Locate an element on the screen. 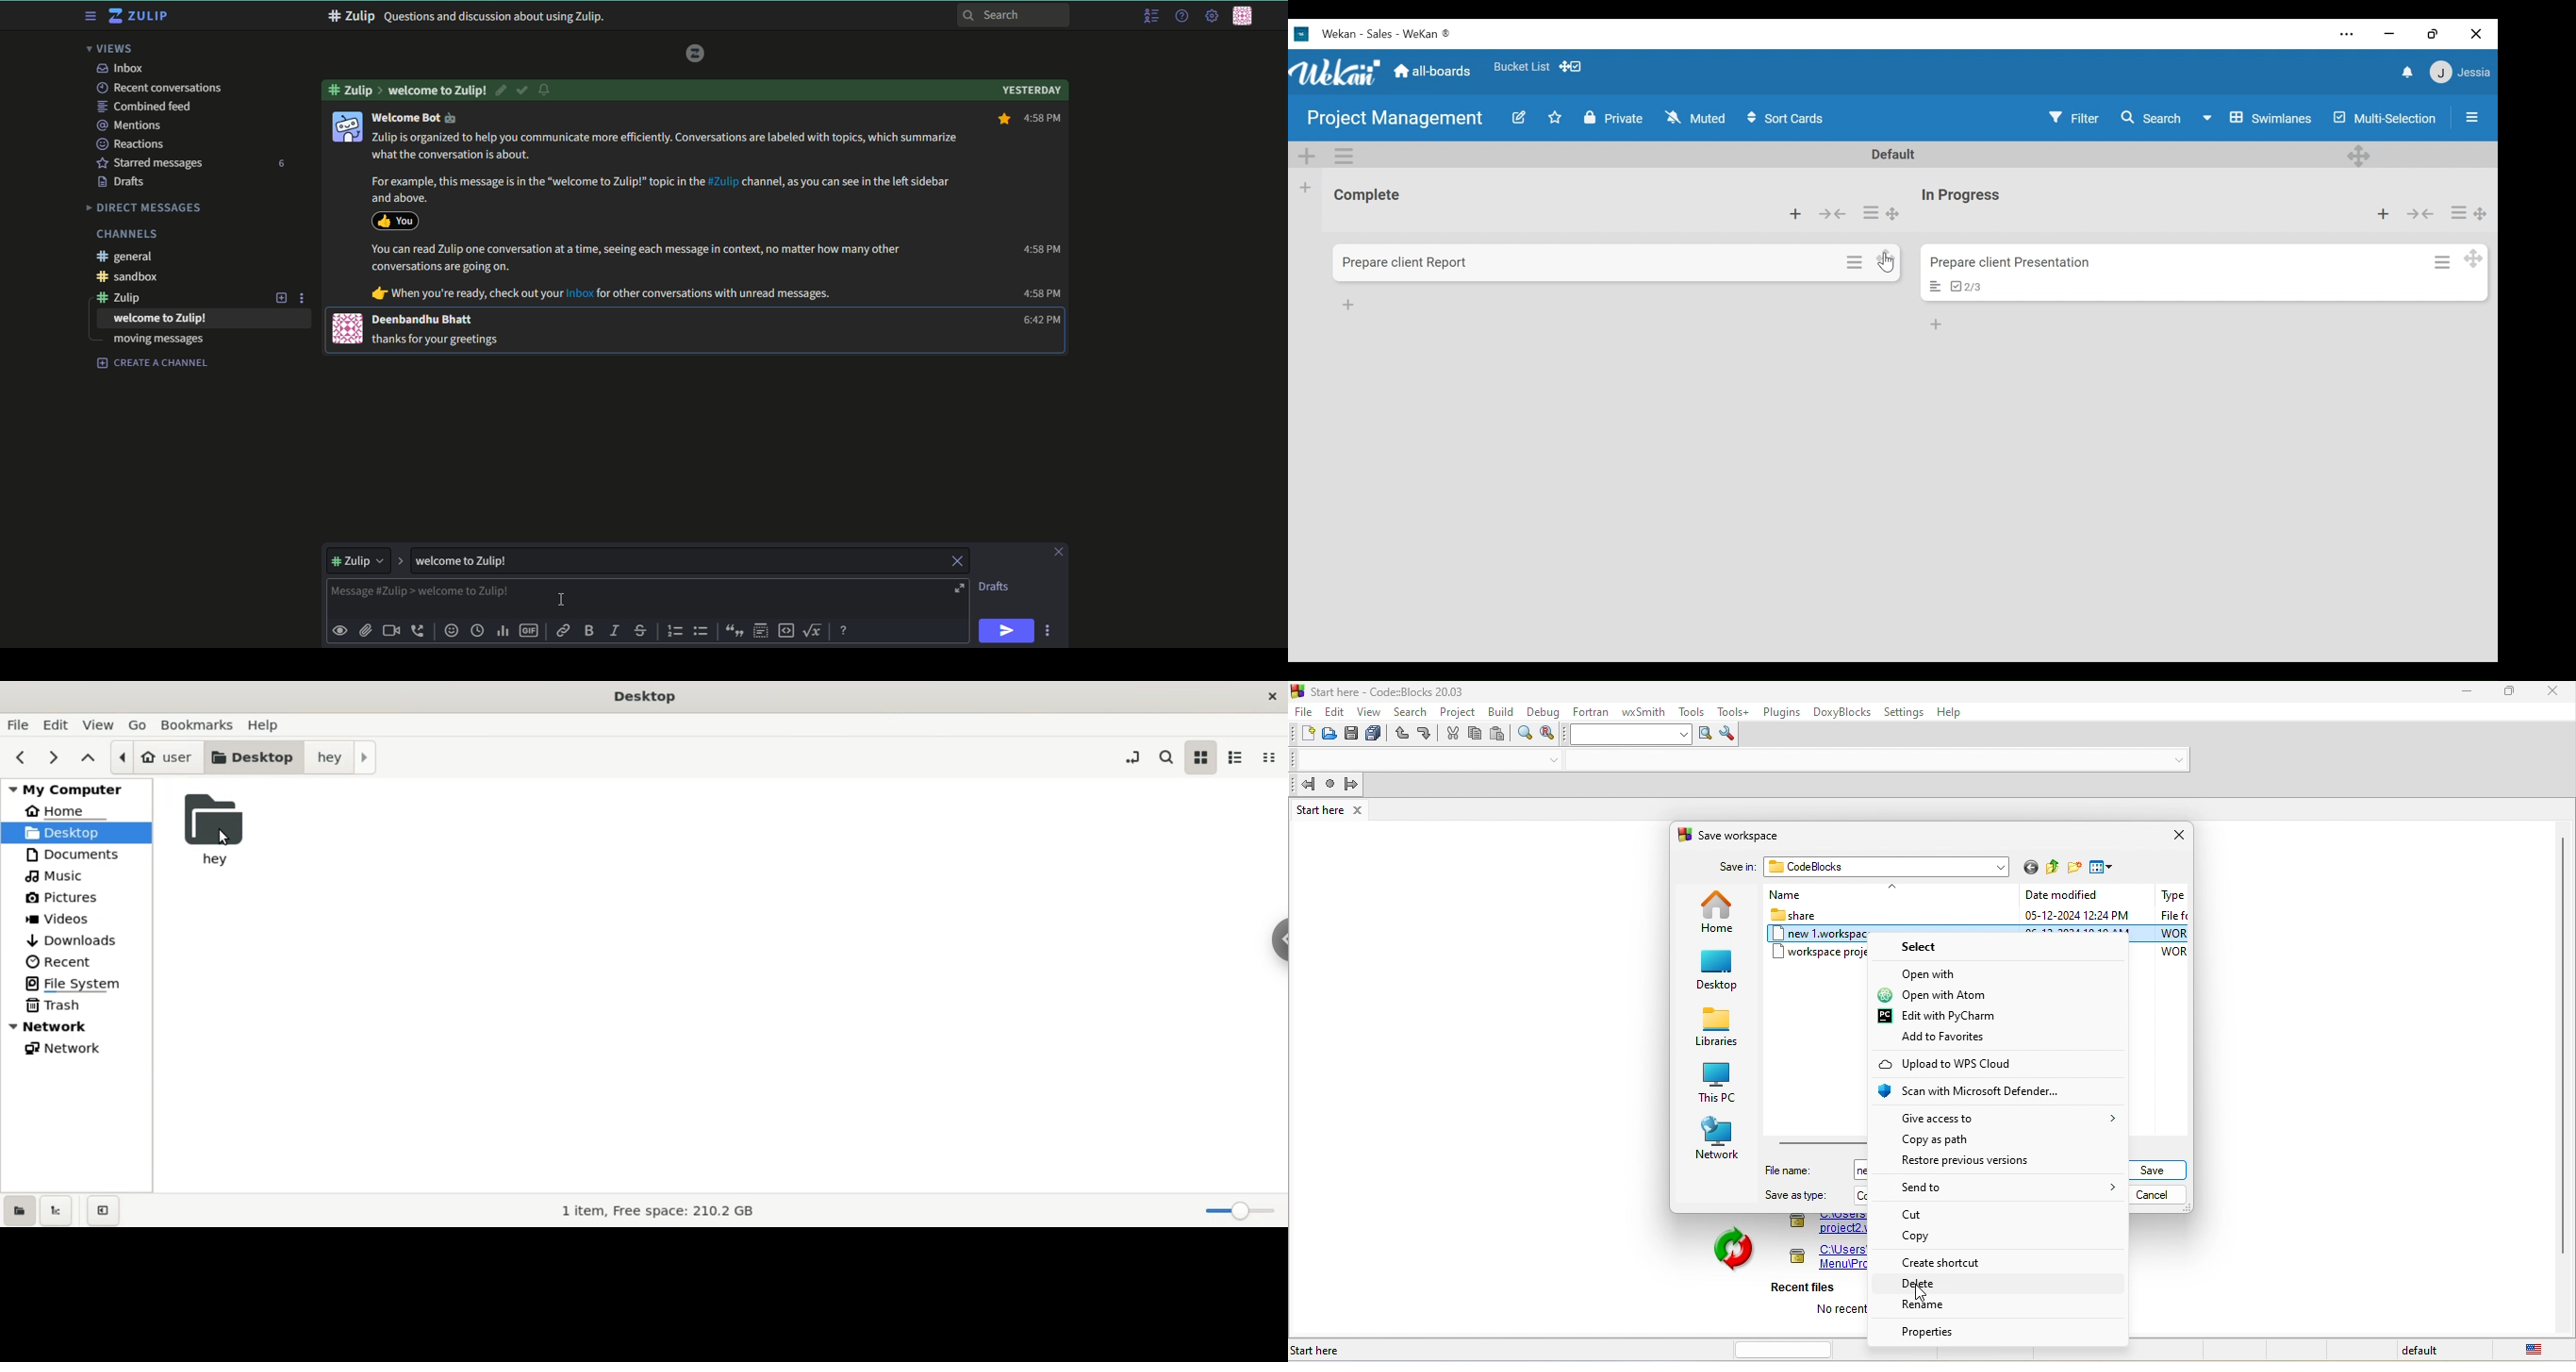 Image resolution: width=2576 pixels, height=1372 pixels. number is located at coordinates (280, 164).